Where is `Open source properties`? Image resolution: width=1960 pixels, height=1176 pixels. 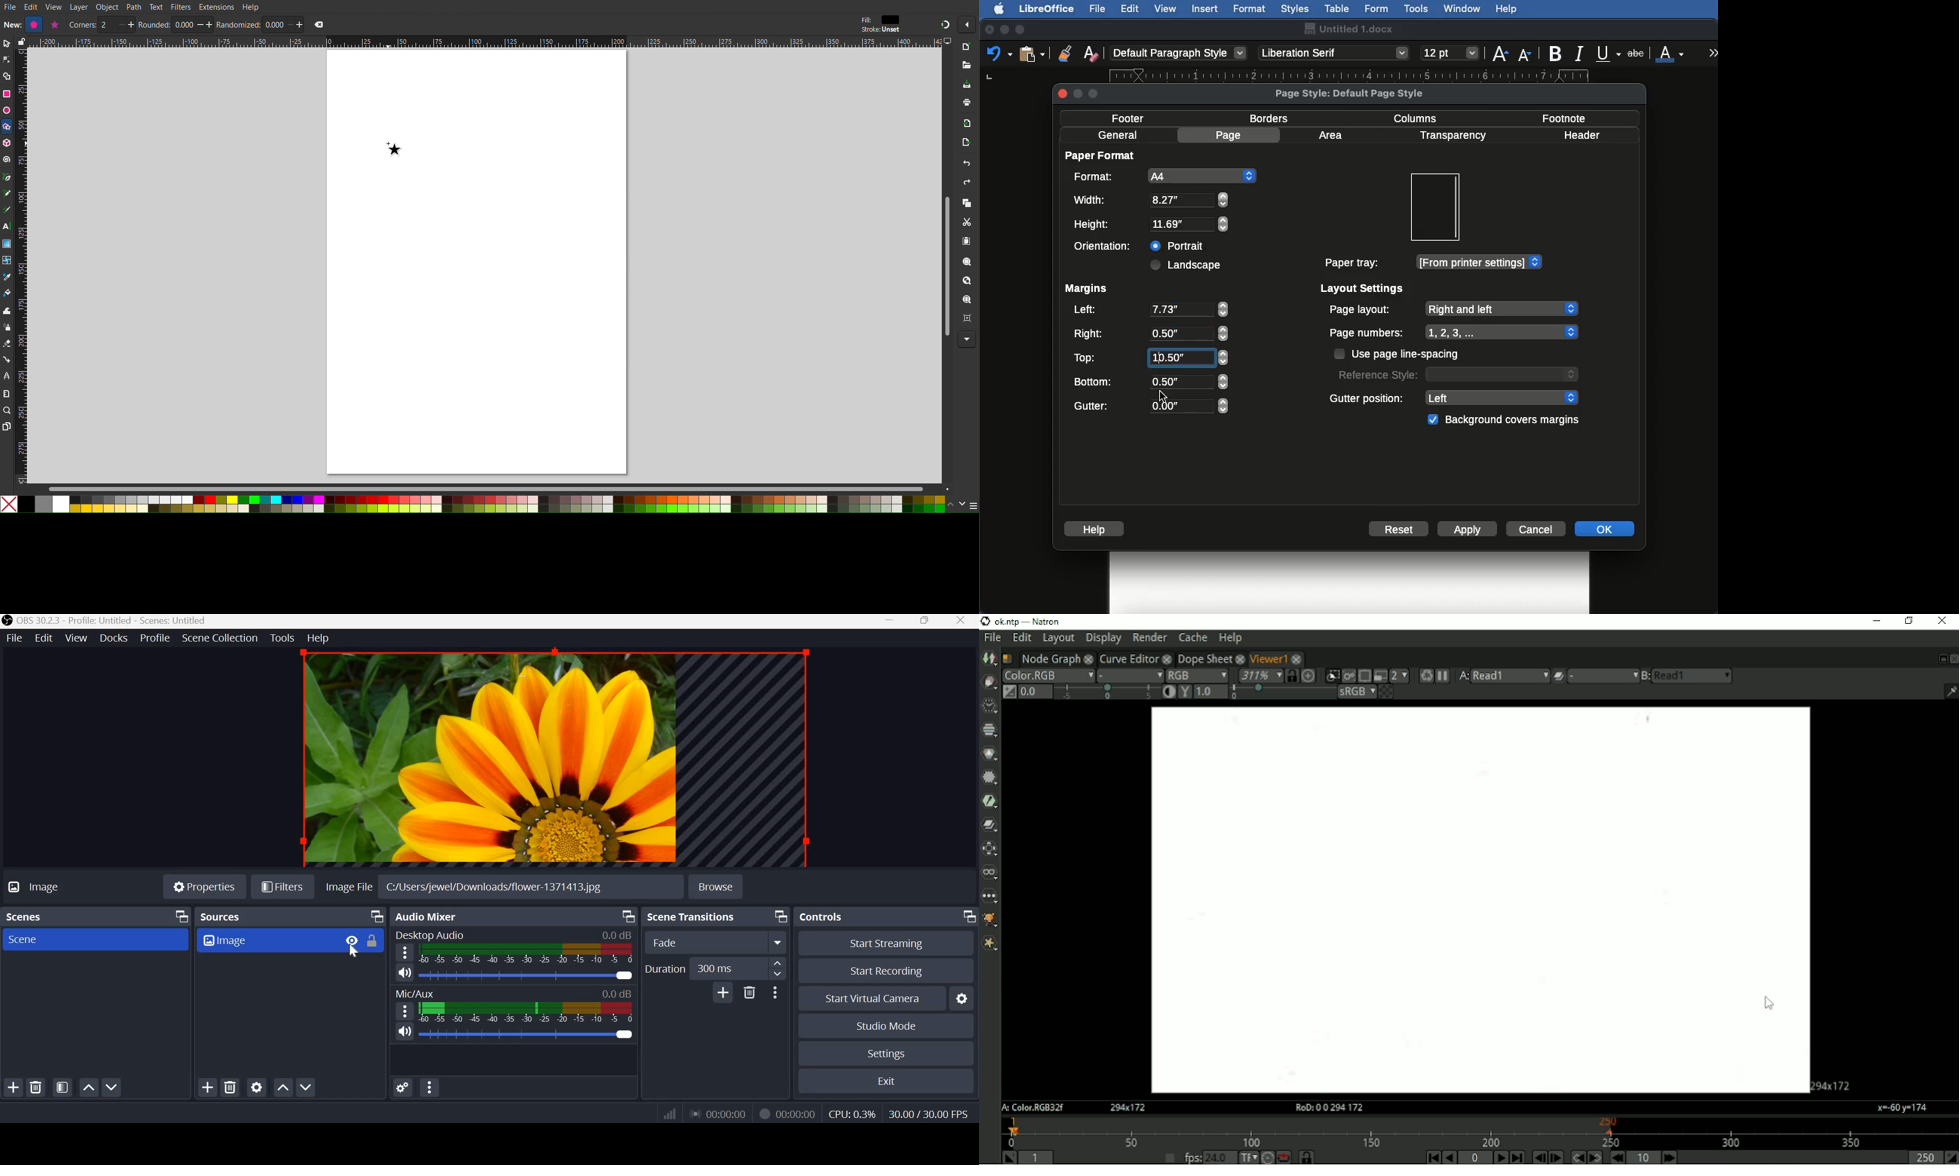
Open source properties is located at coordinates (256, 1087).